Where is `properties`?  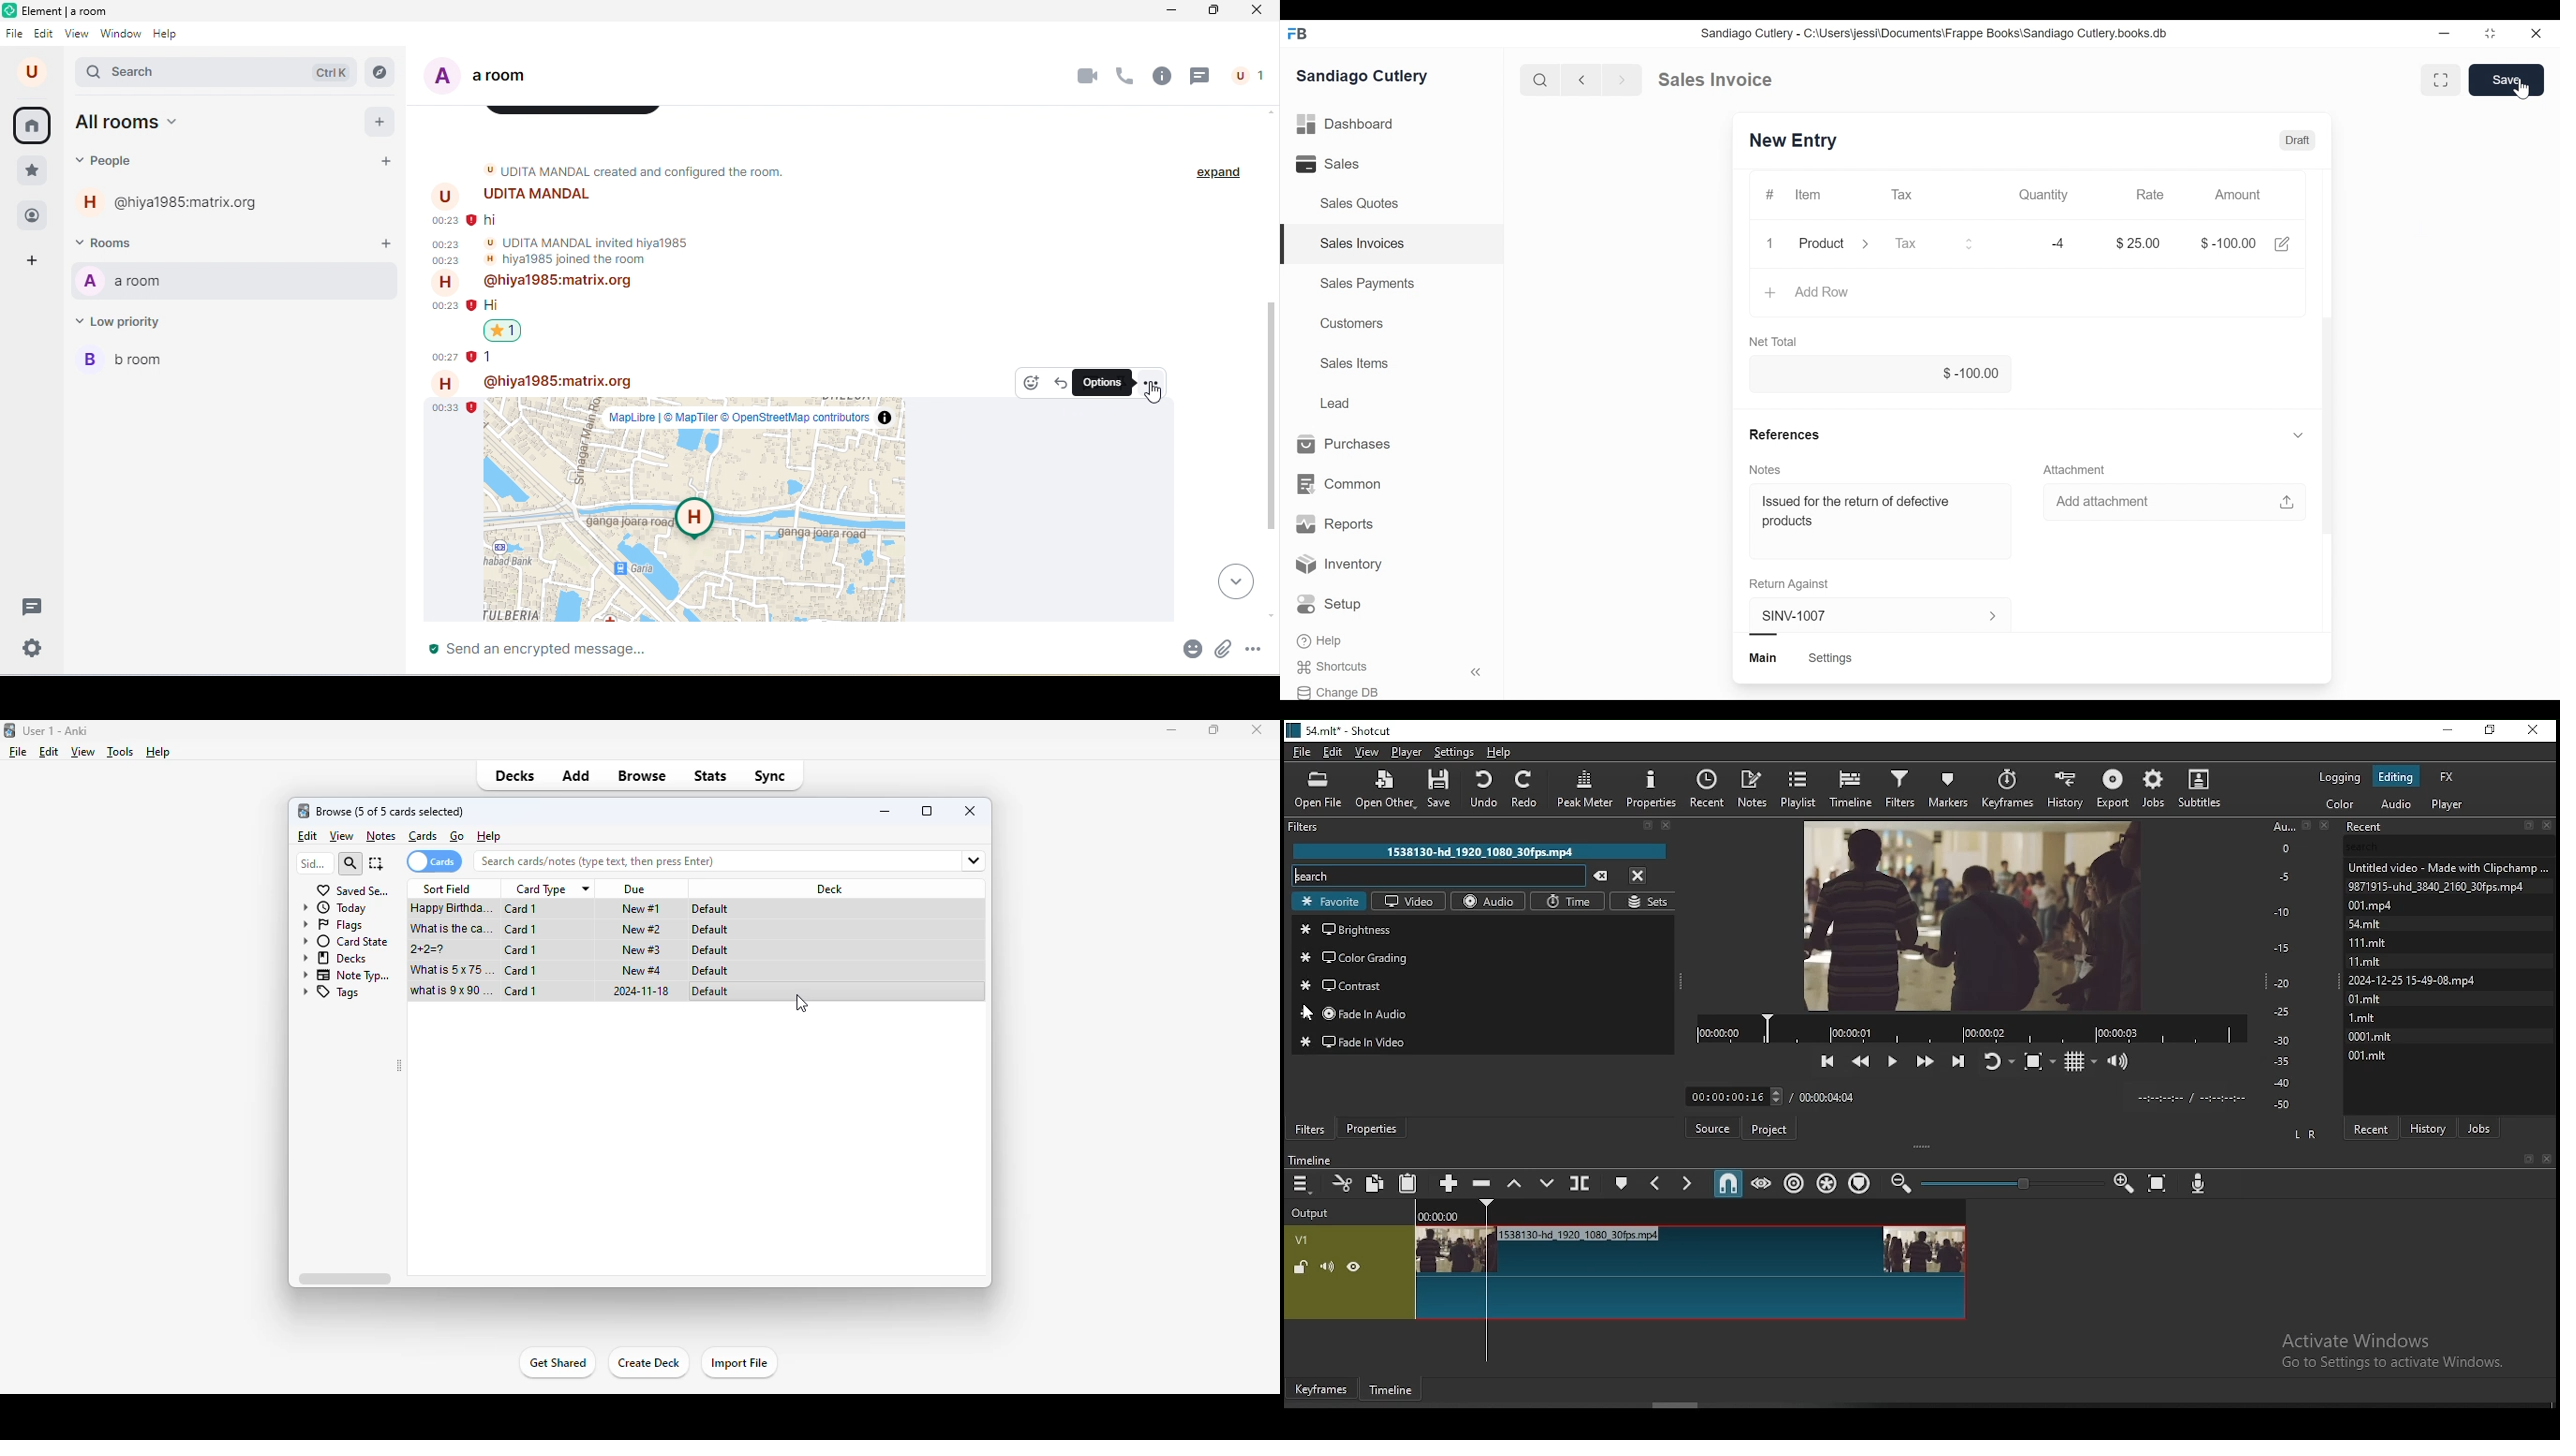
properties is located at coordinates (1371, 1127).